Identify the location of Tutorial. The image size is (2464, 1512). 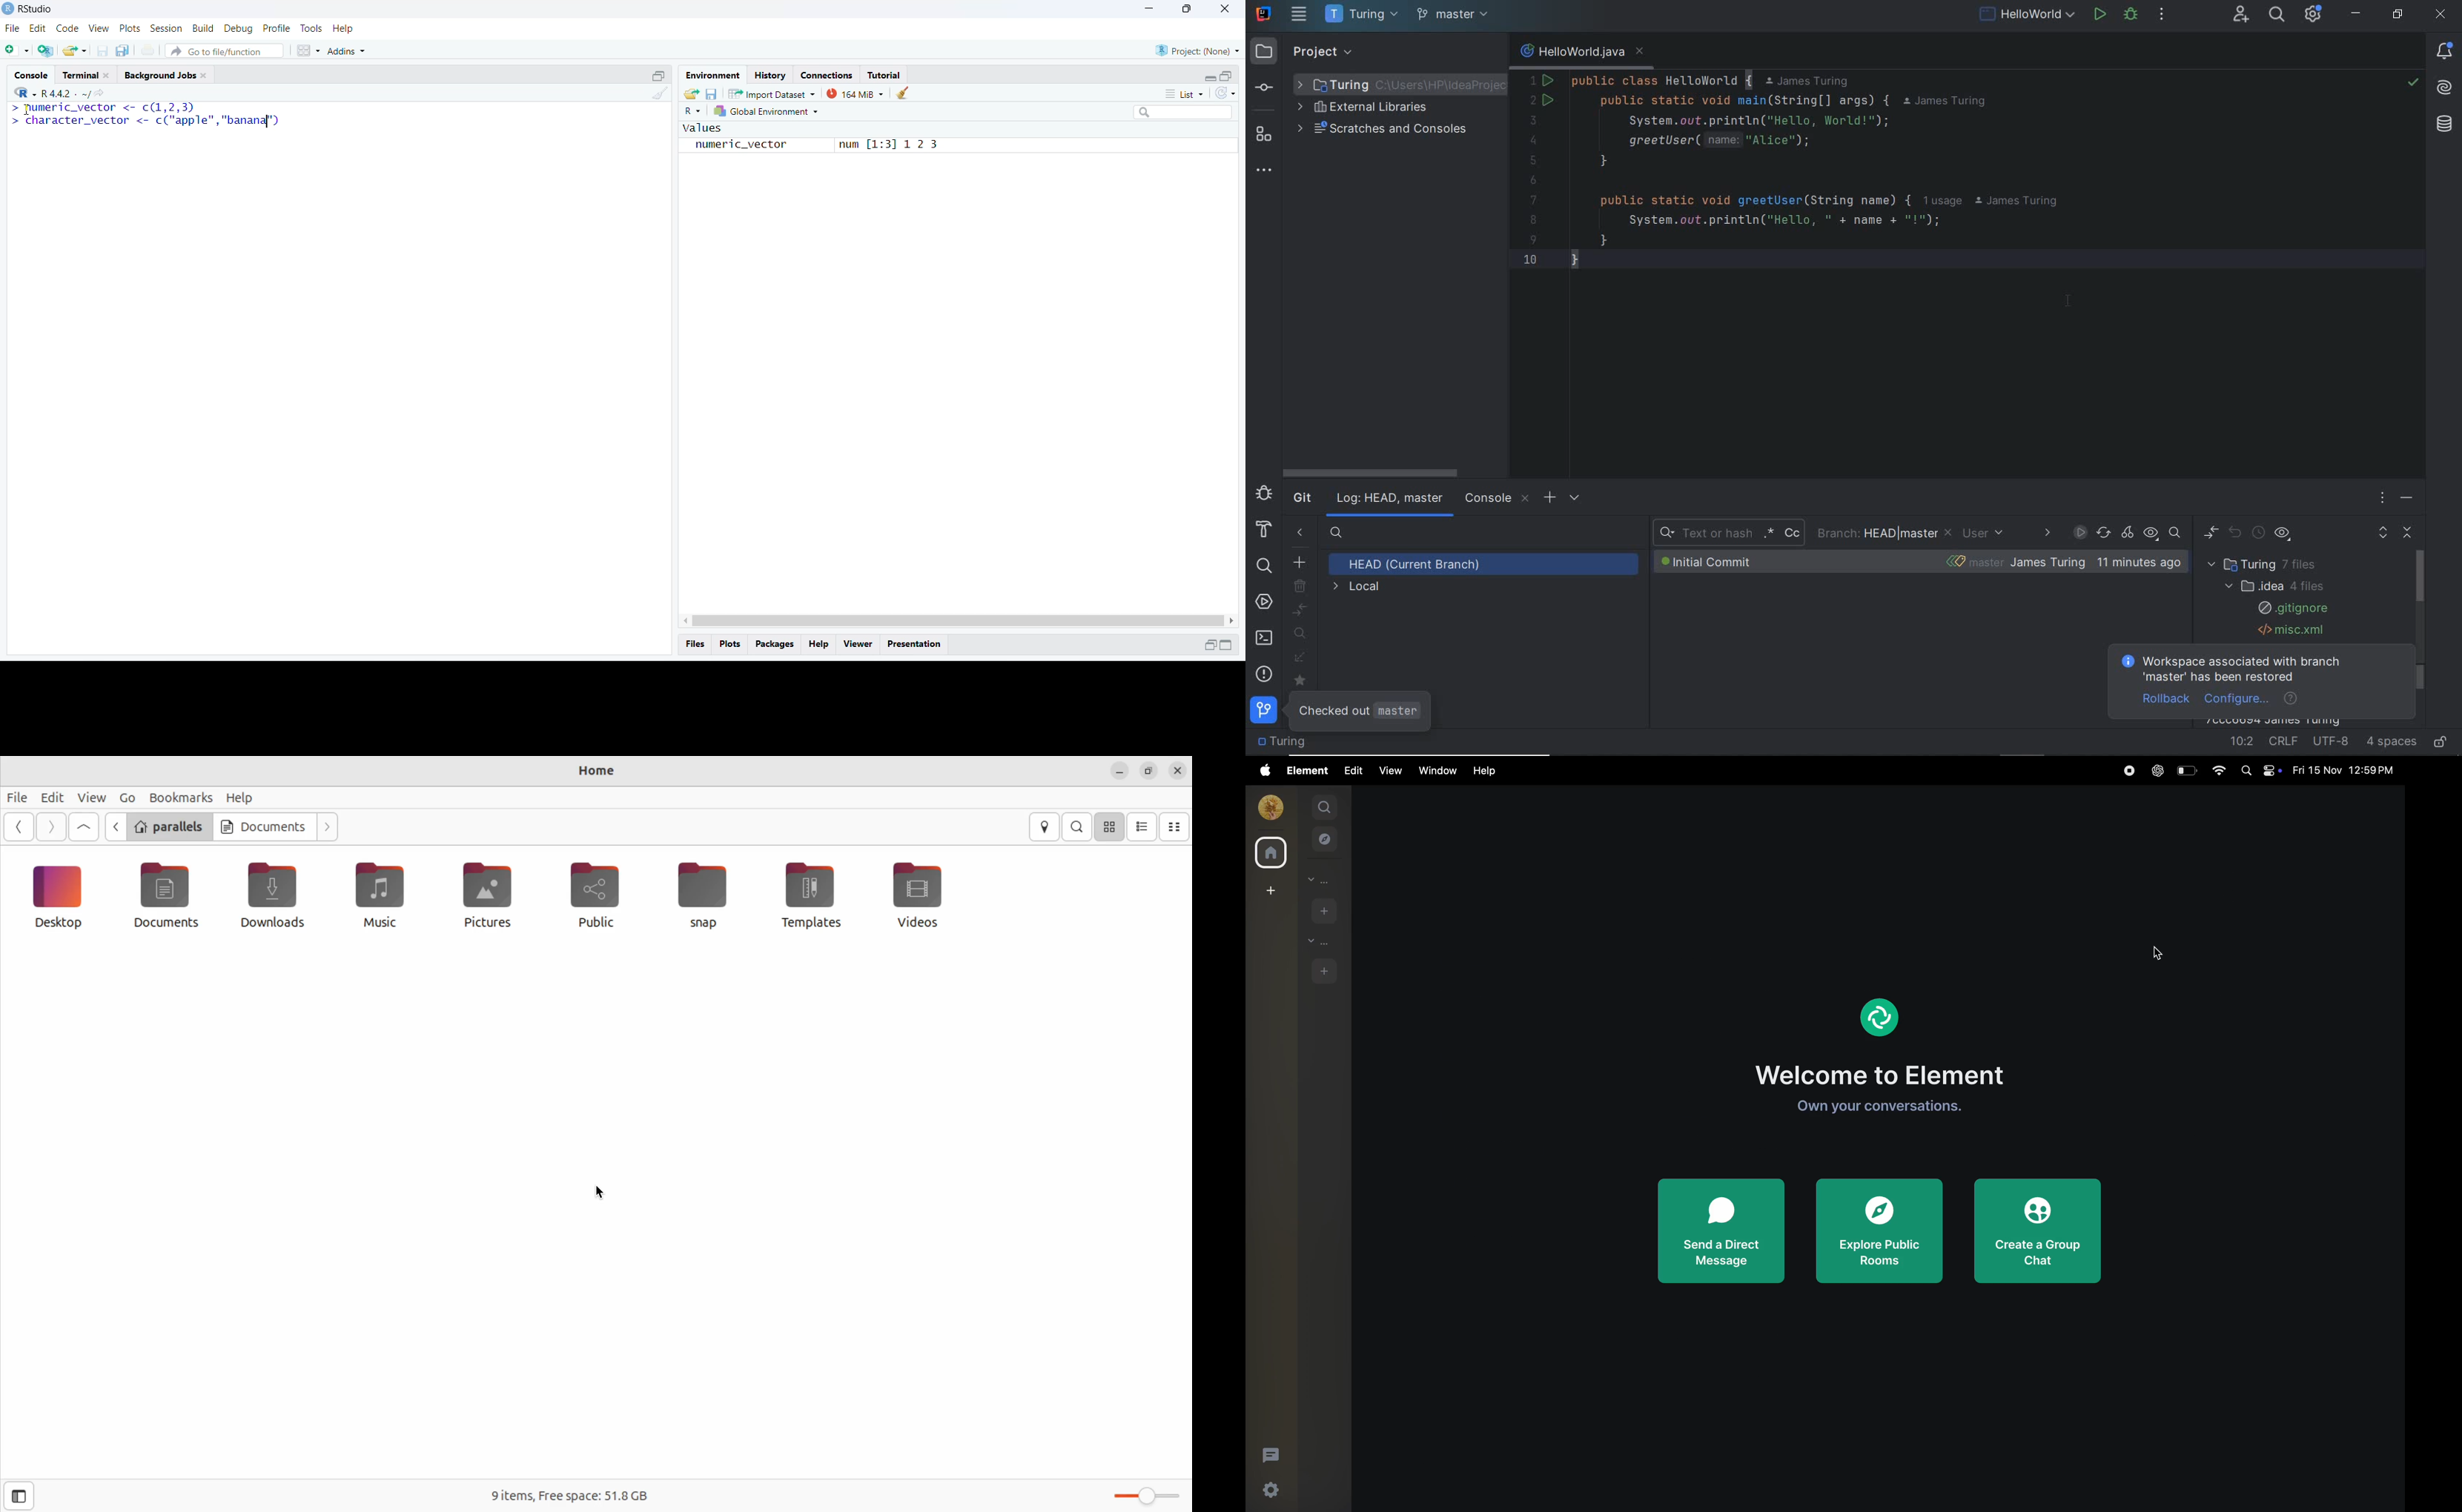
(883, 75).